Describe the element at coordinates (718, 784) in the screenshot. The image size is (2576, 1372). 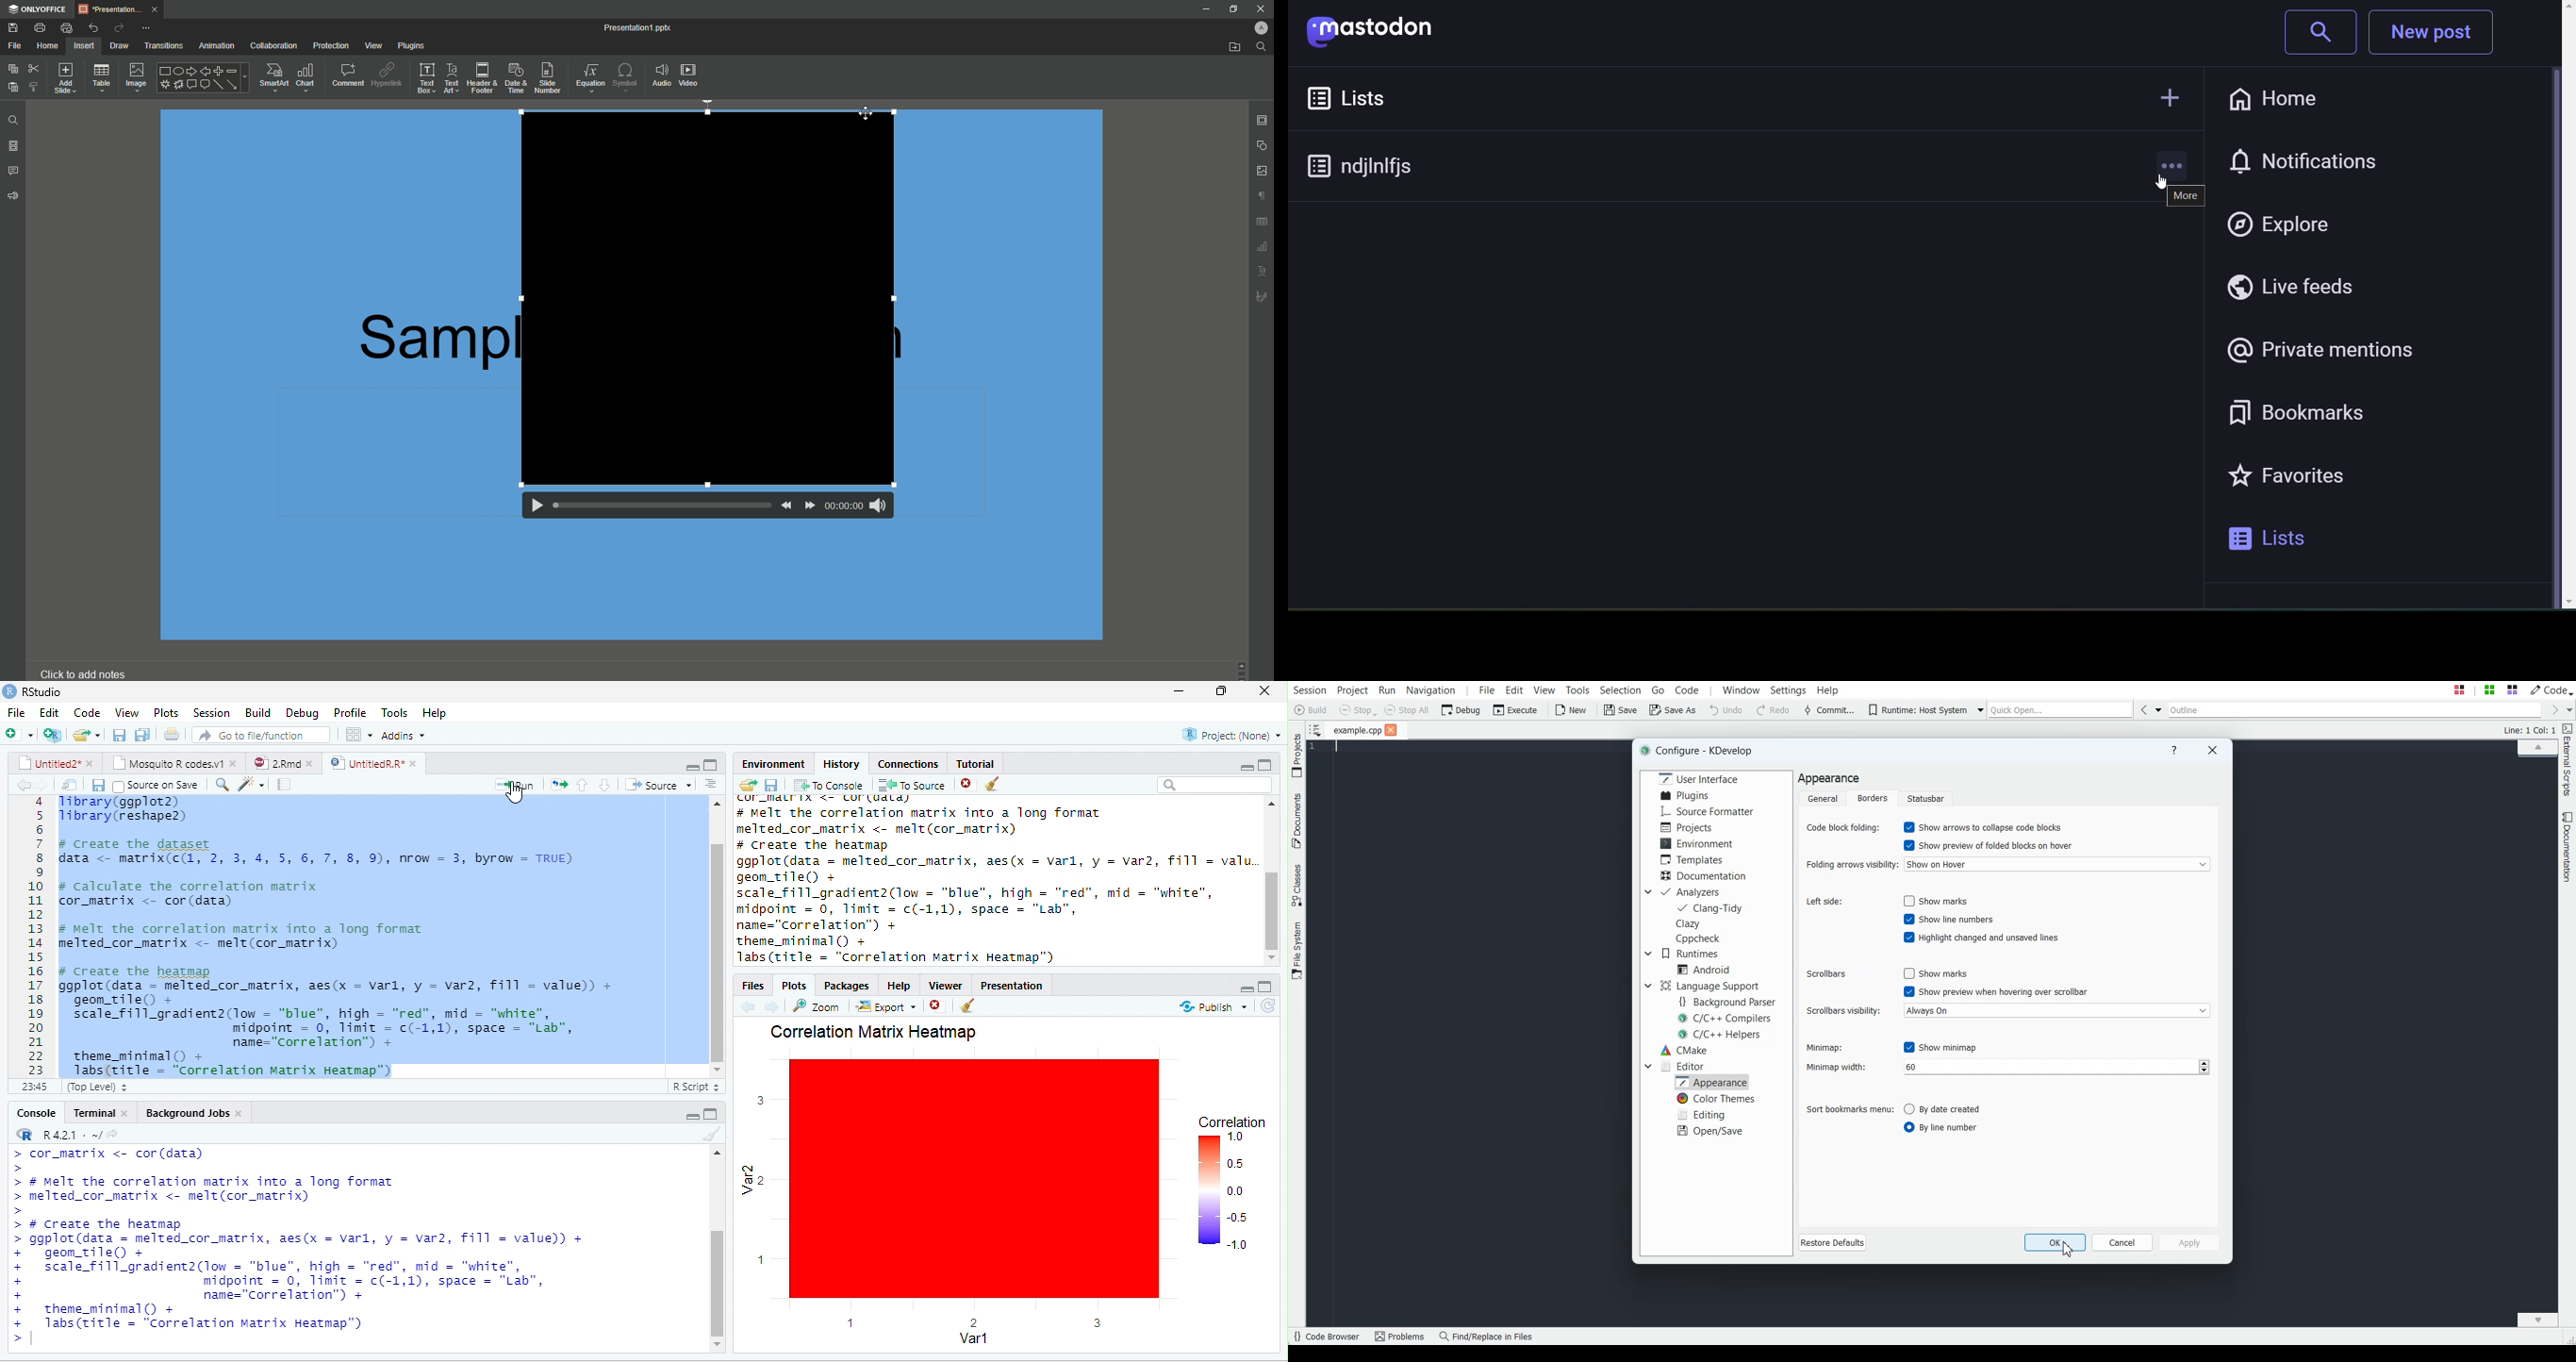
I see `` at that location.